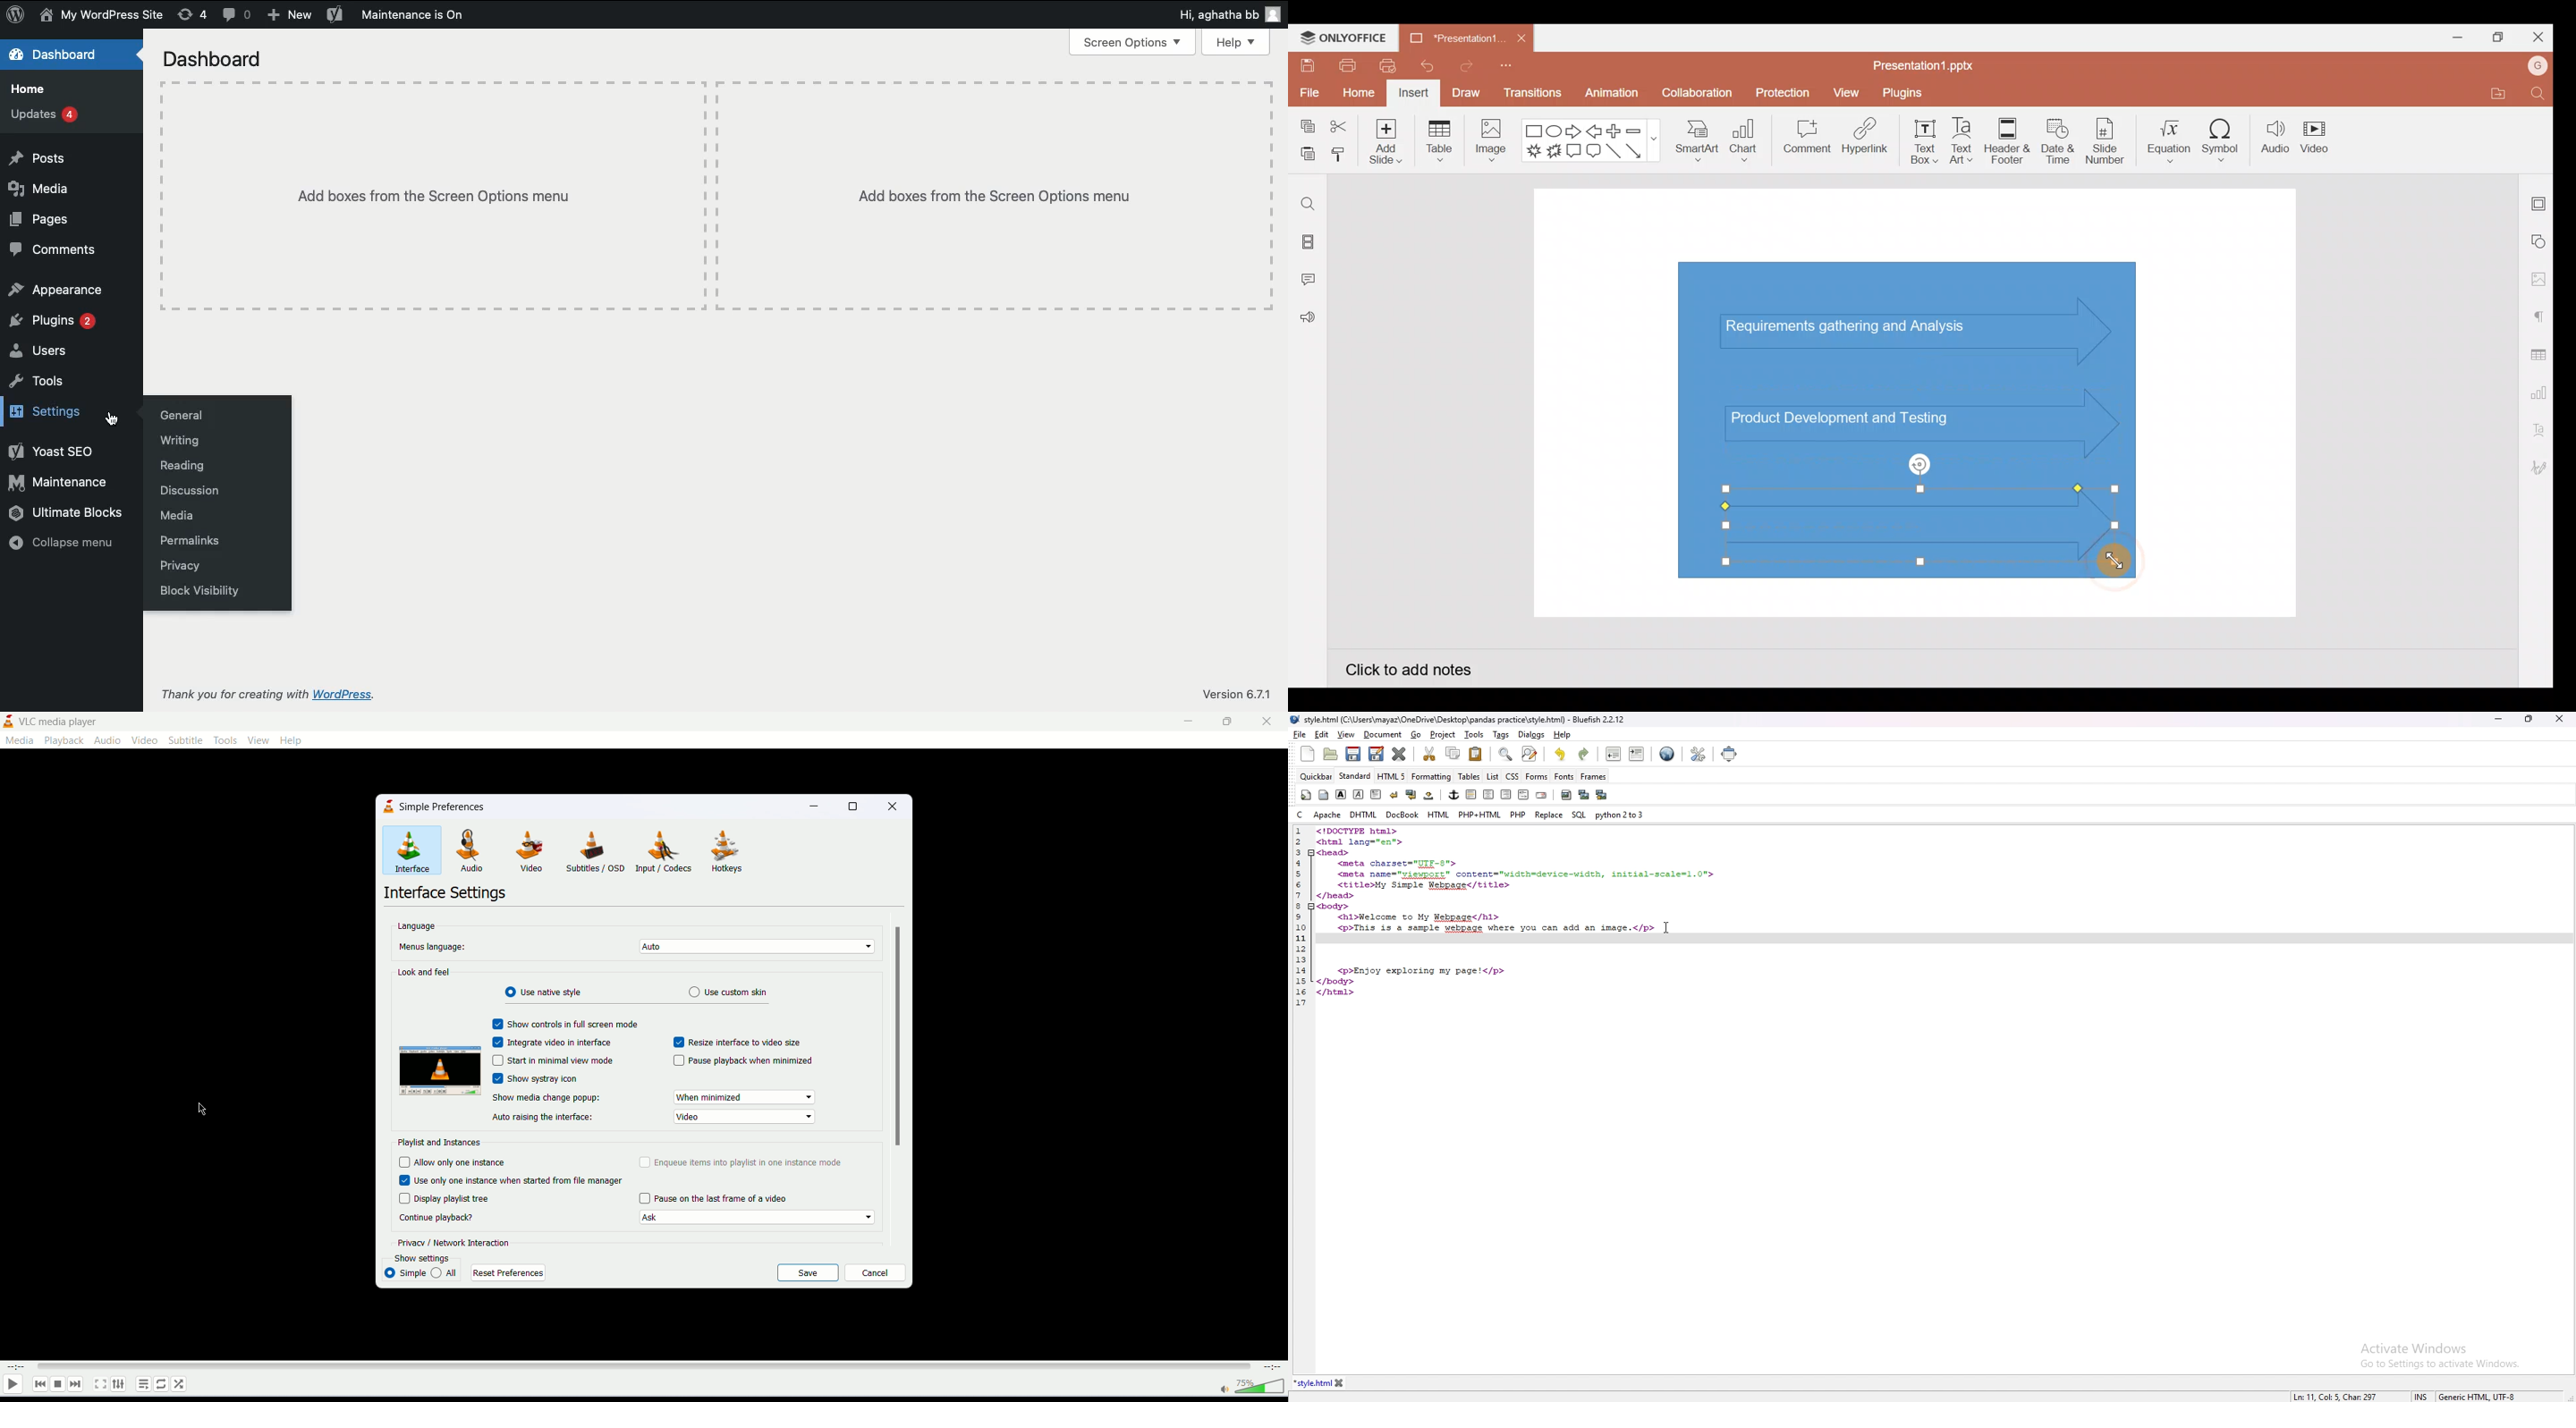 The image size is (2576, 1428). I want to click on block visibility , so click(199, 590).